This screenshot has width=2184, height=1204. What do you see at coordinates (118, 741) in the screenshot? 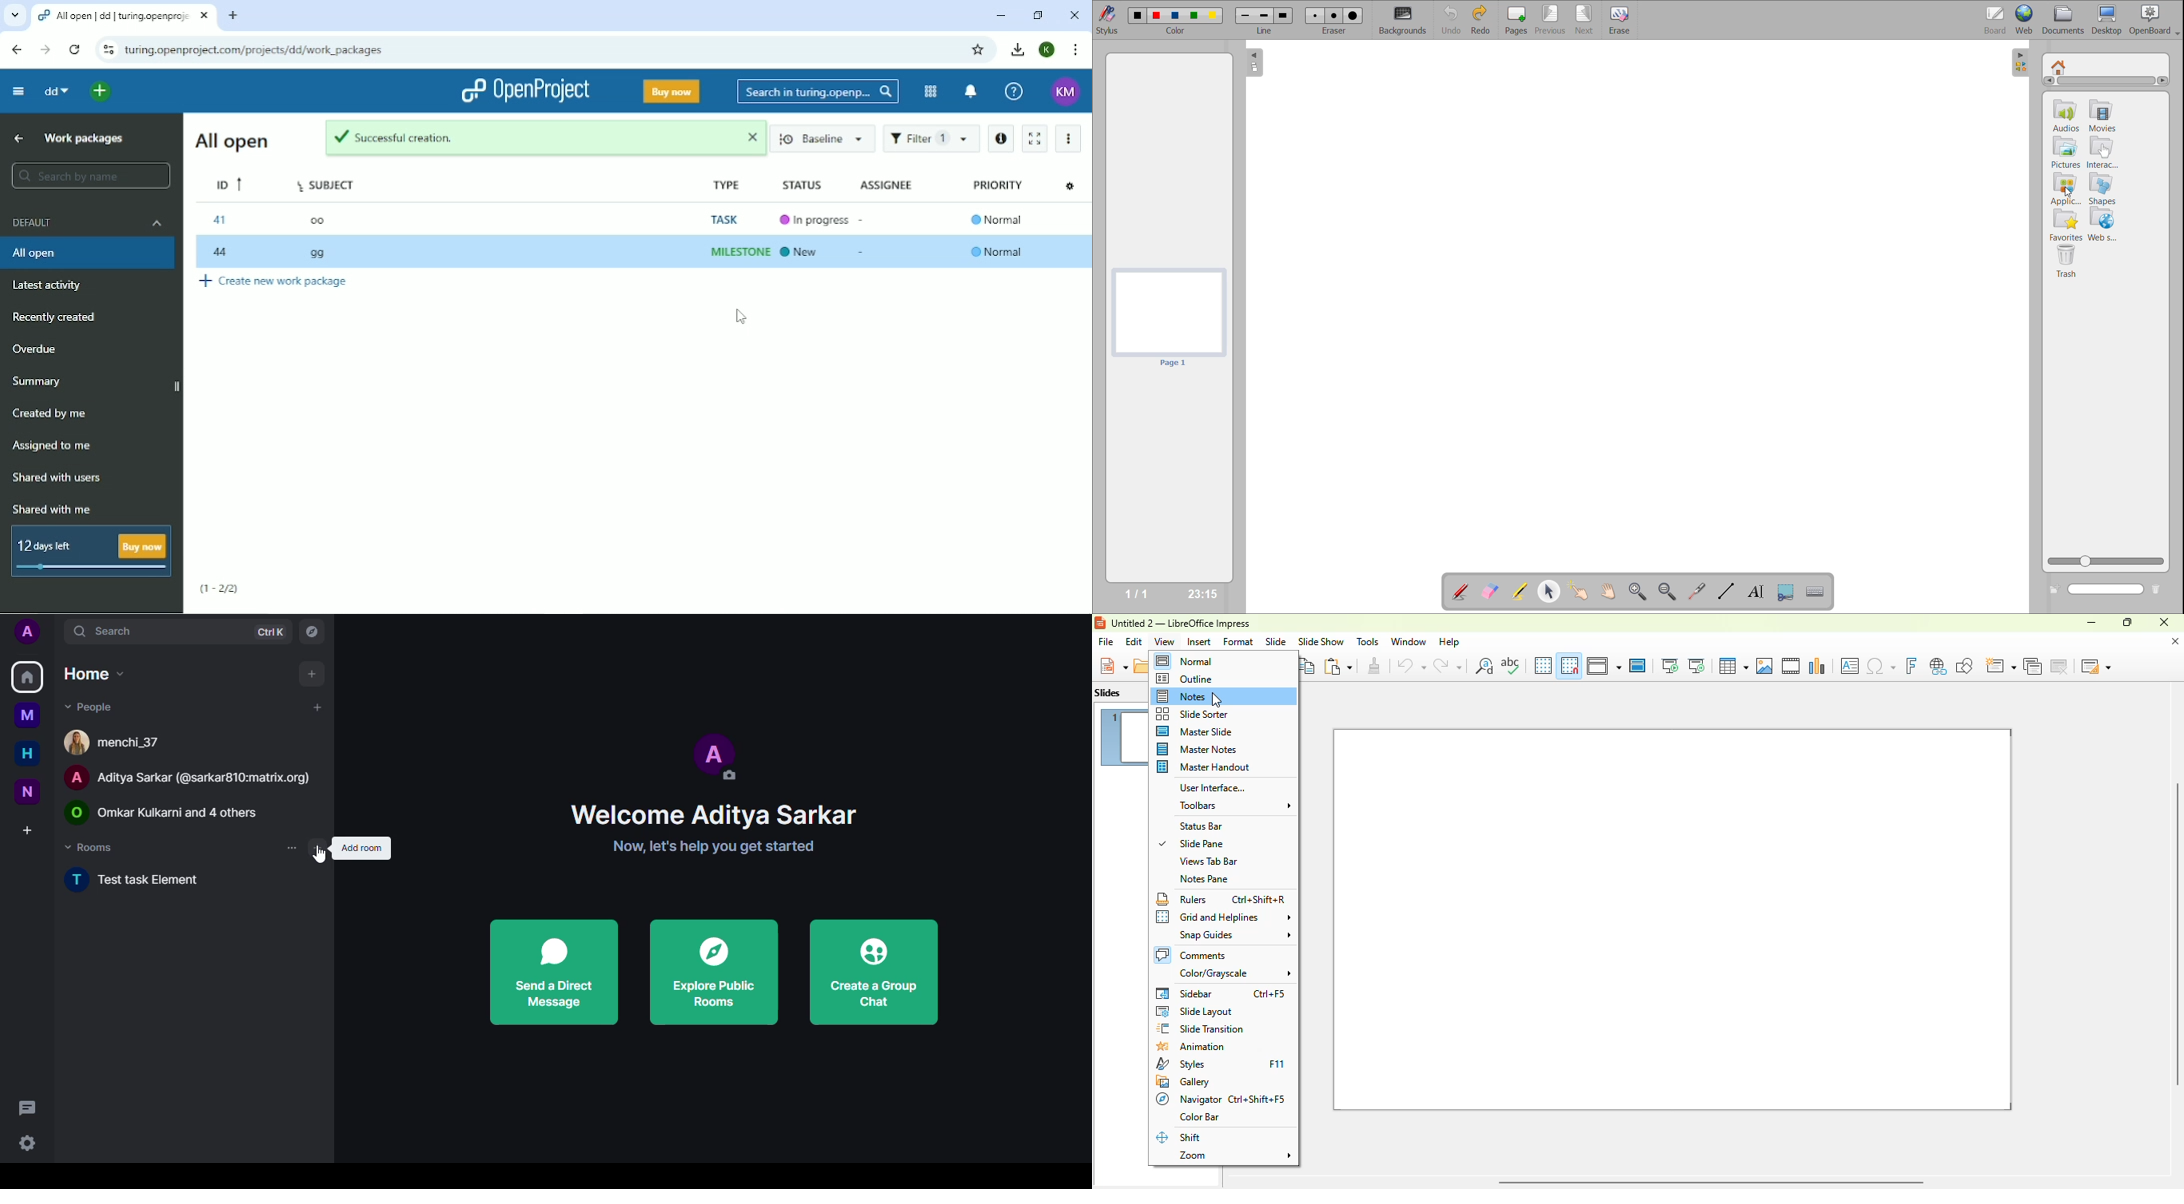
I see `[4 menchi_37` at bounding box center [118, 741].